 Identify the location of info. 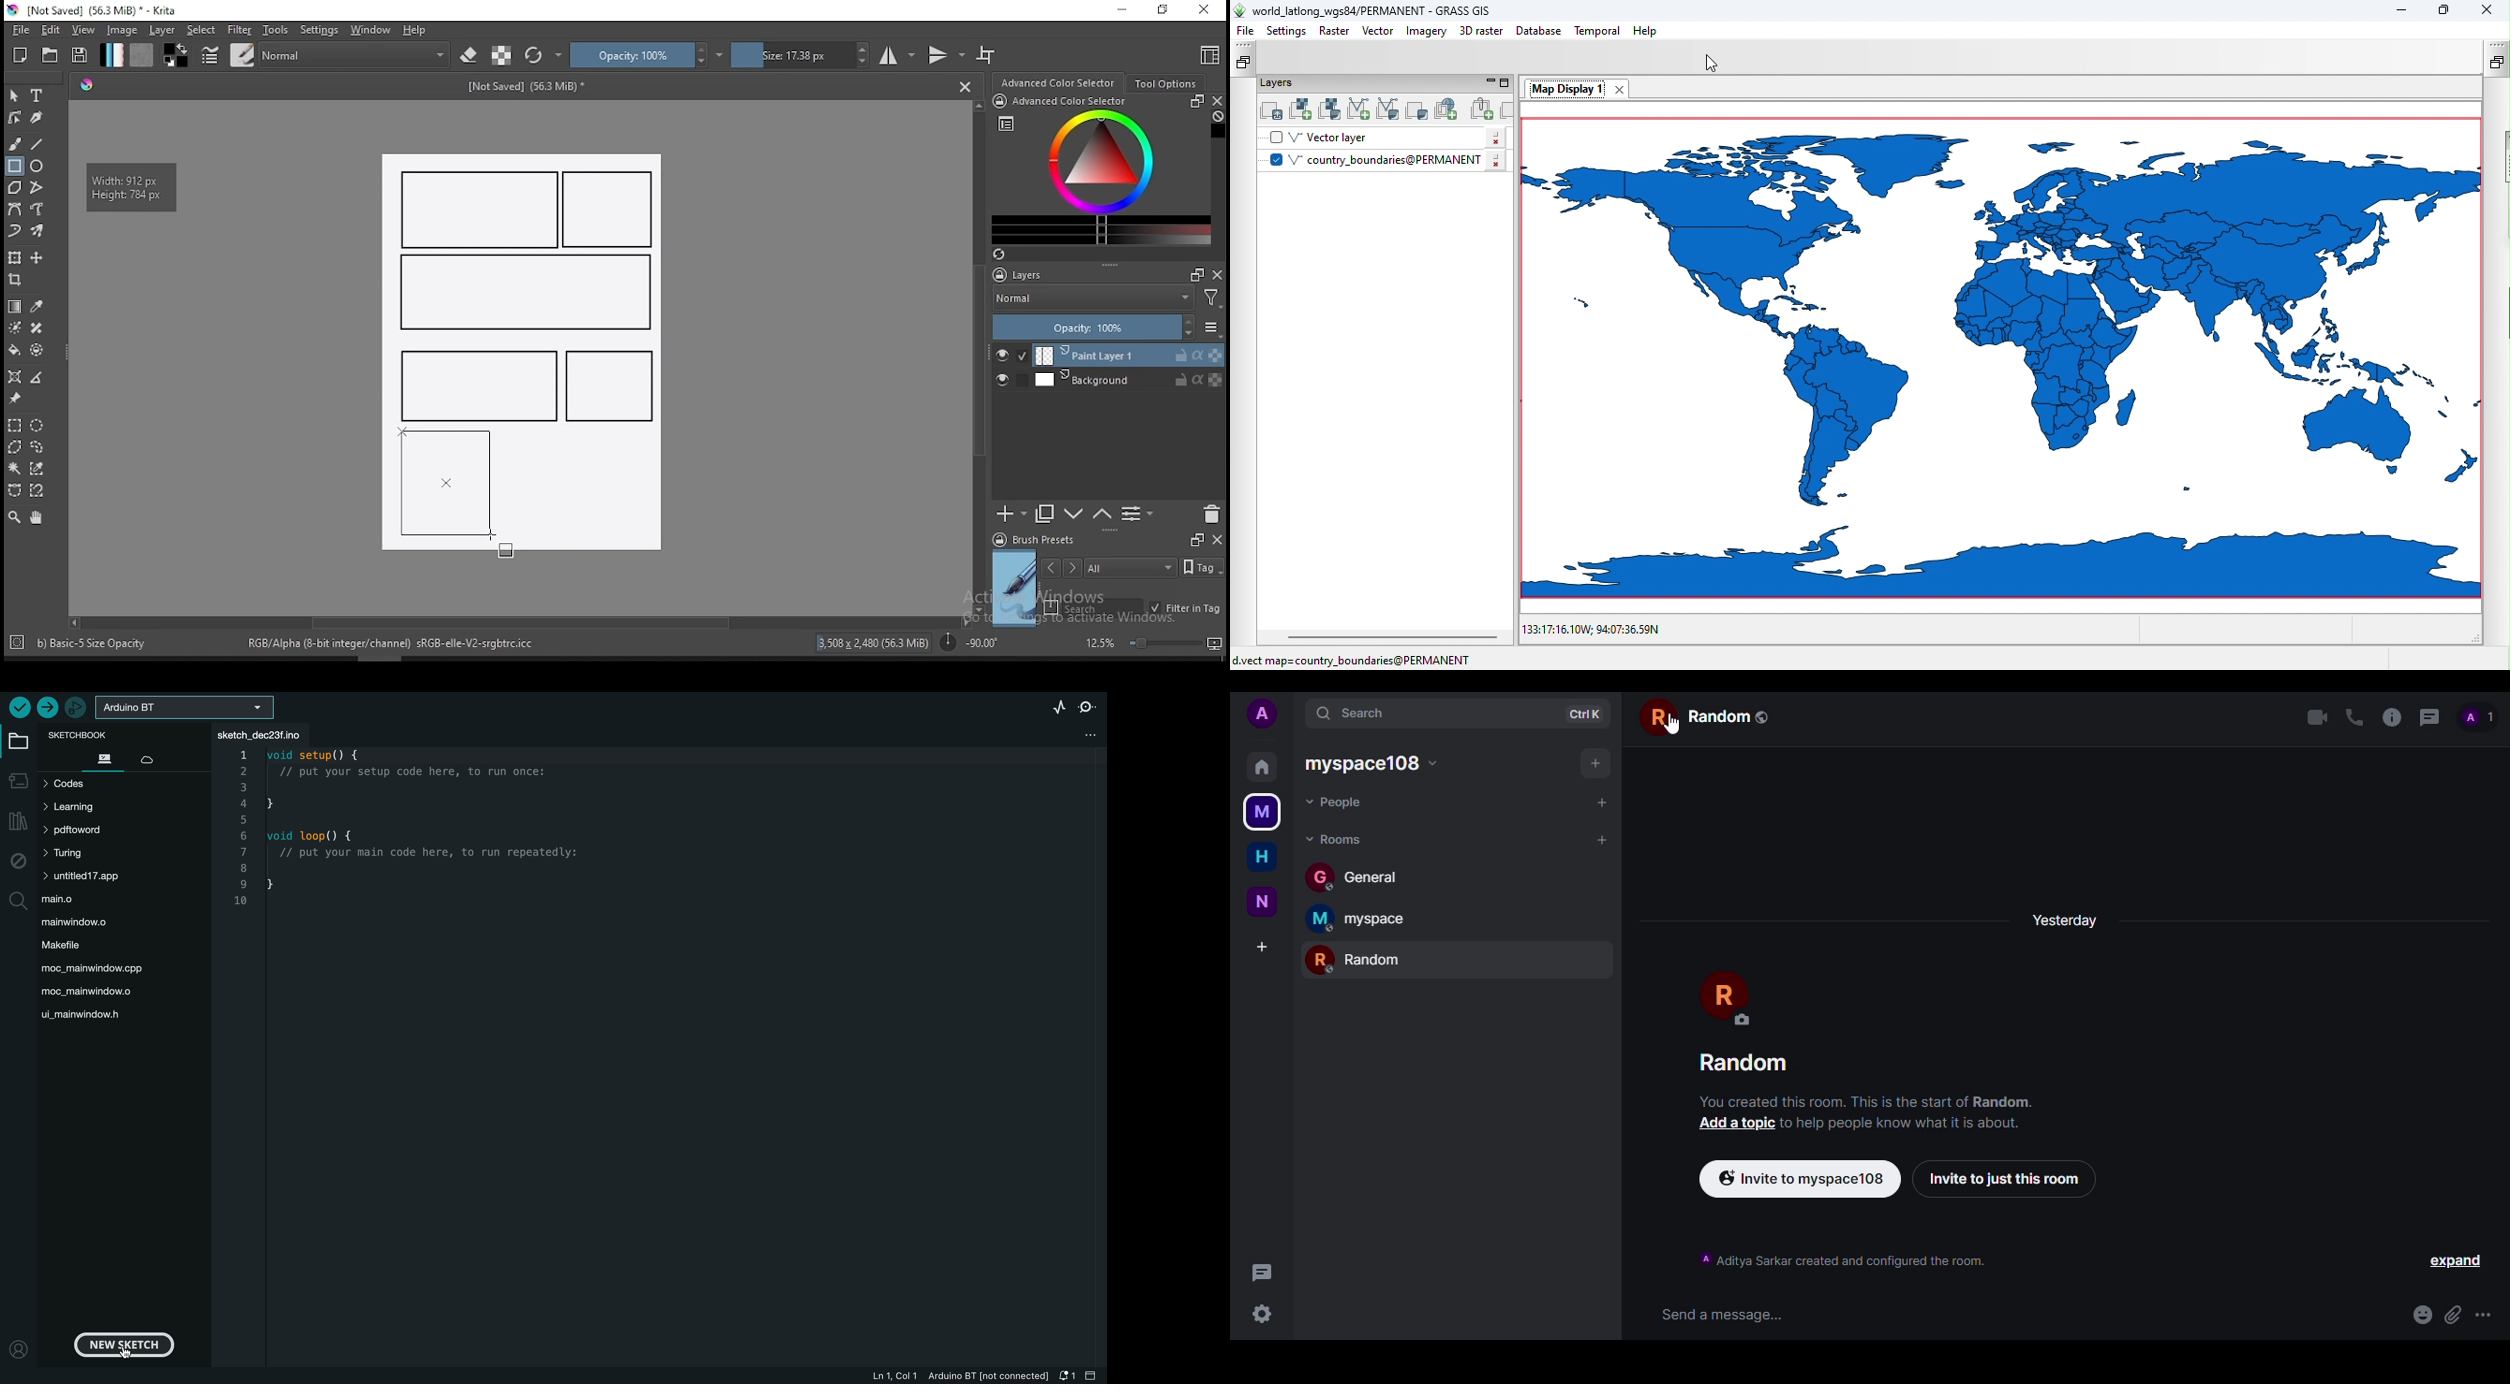
(2392, 717).